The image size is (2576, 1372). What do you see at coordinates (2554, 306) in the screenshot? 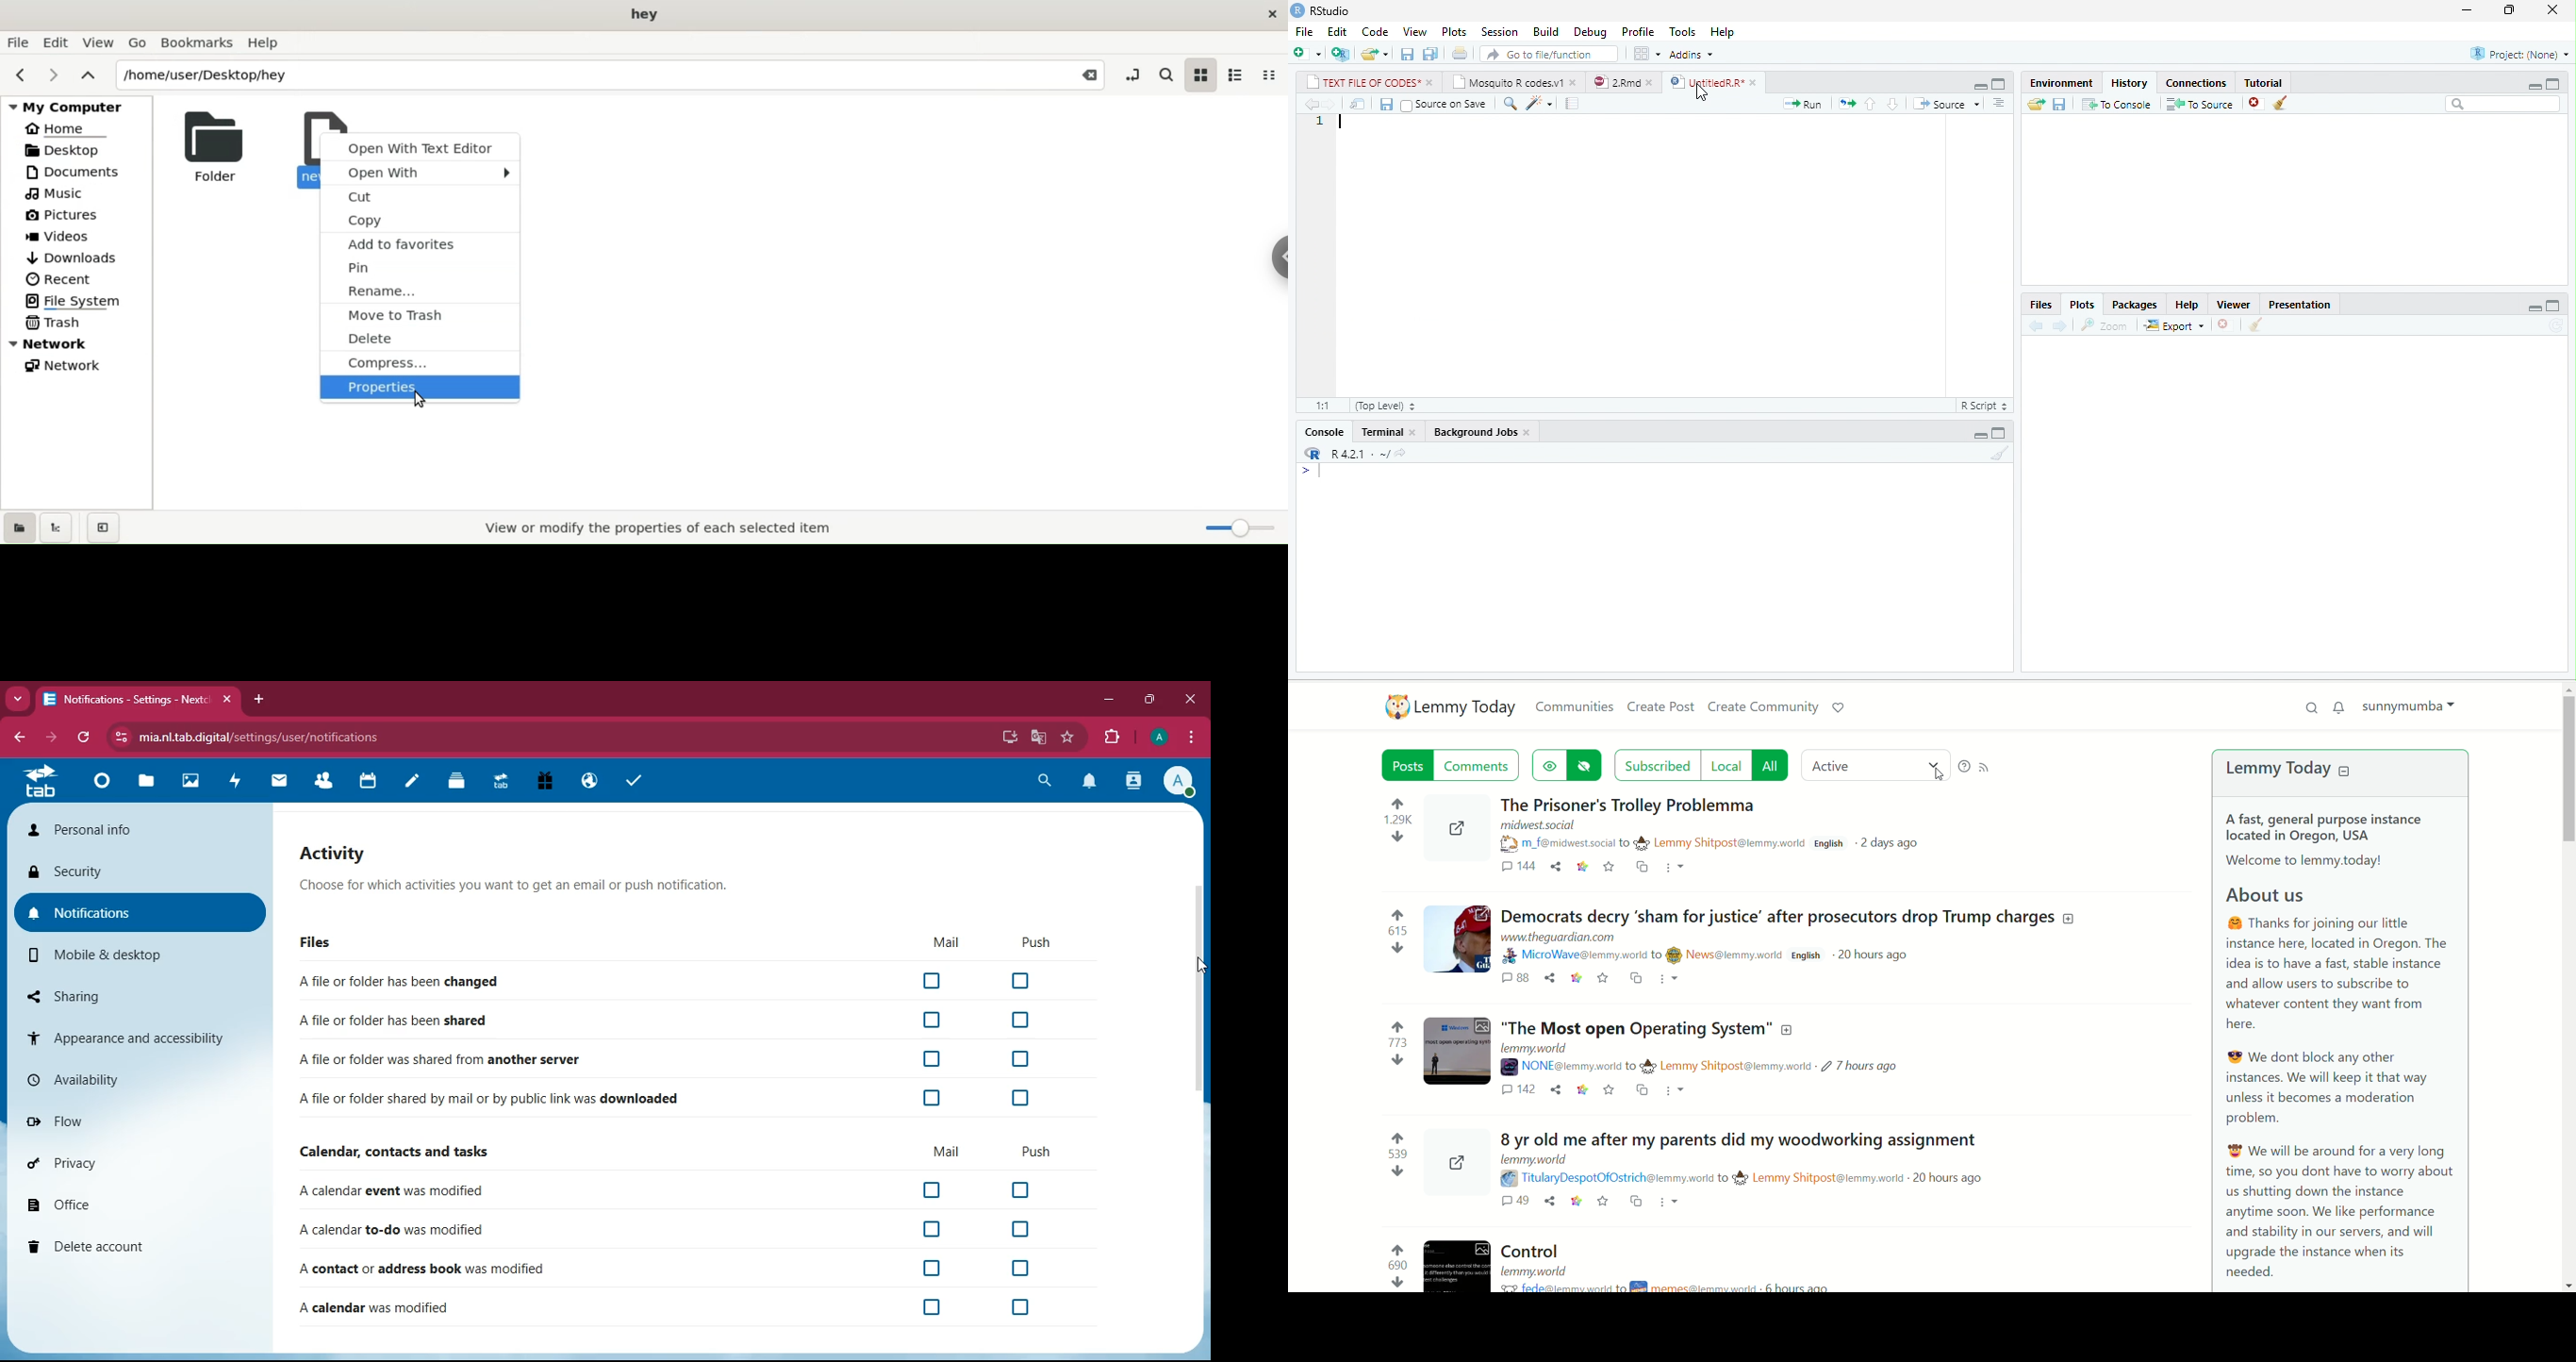
I see `maximize` at bounding box center [2554, 306].